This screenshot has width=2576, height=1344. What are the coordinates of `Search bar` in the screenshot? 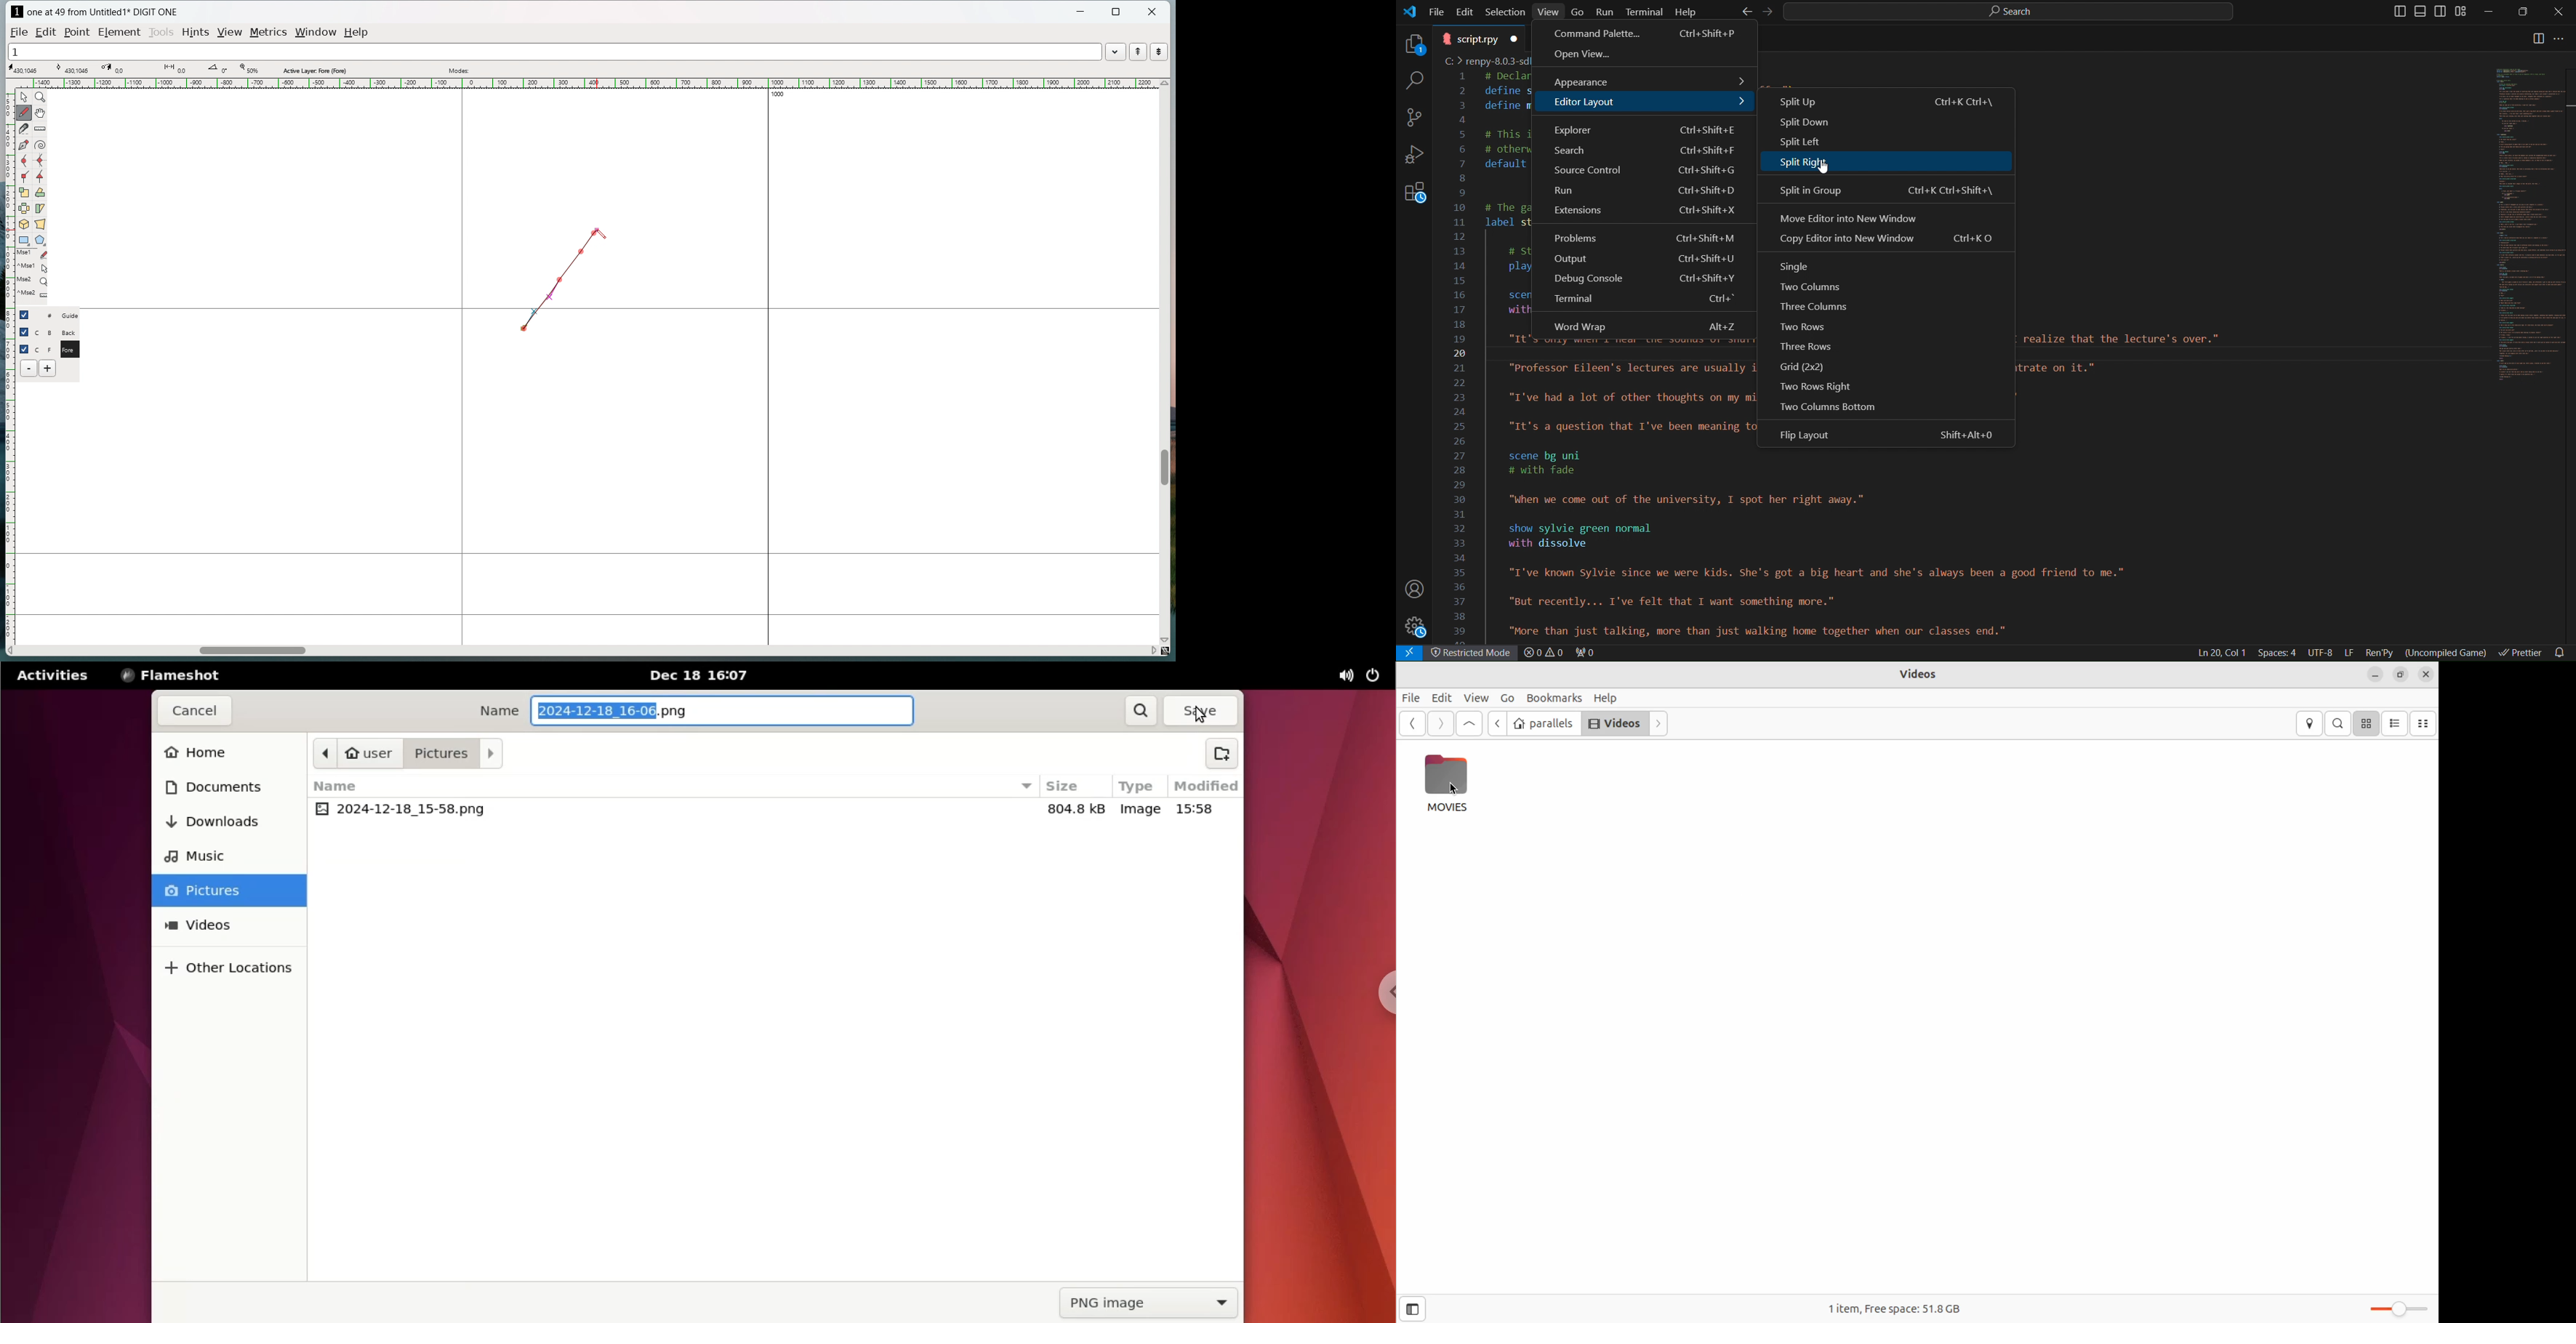 It's located at (2006, 11).